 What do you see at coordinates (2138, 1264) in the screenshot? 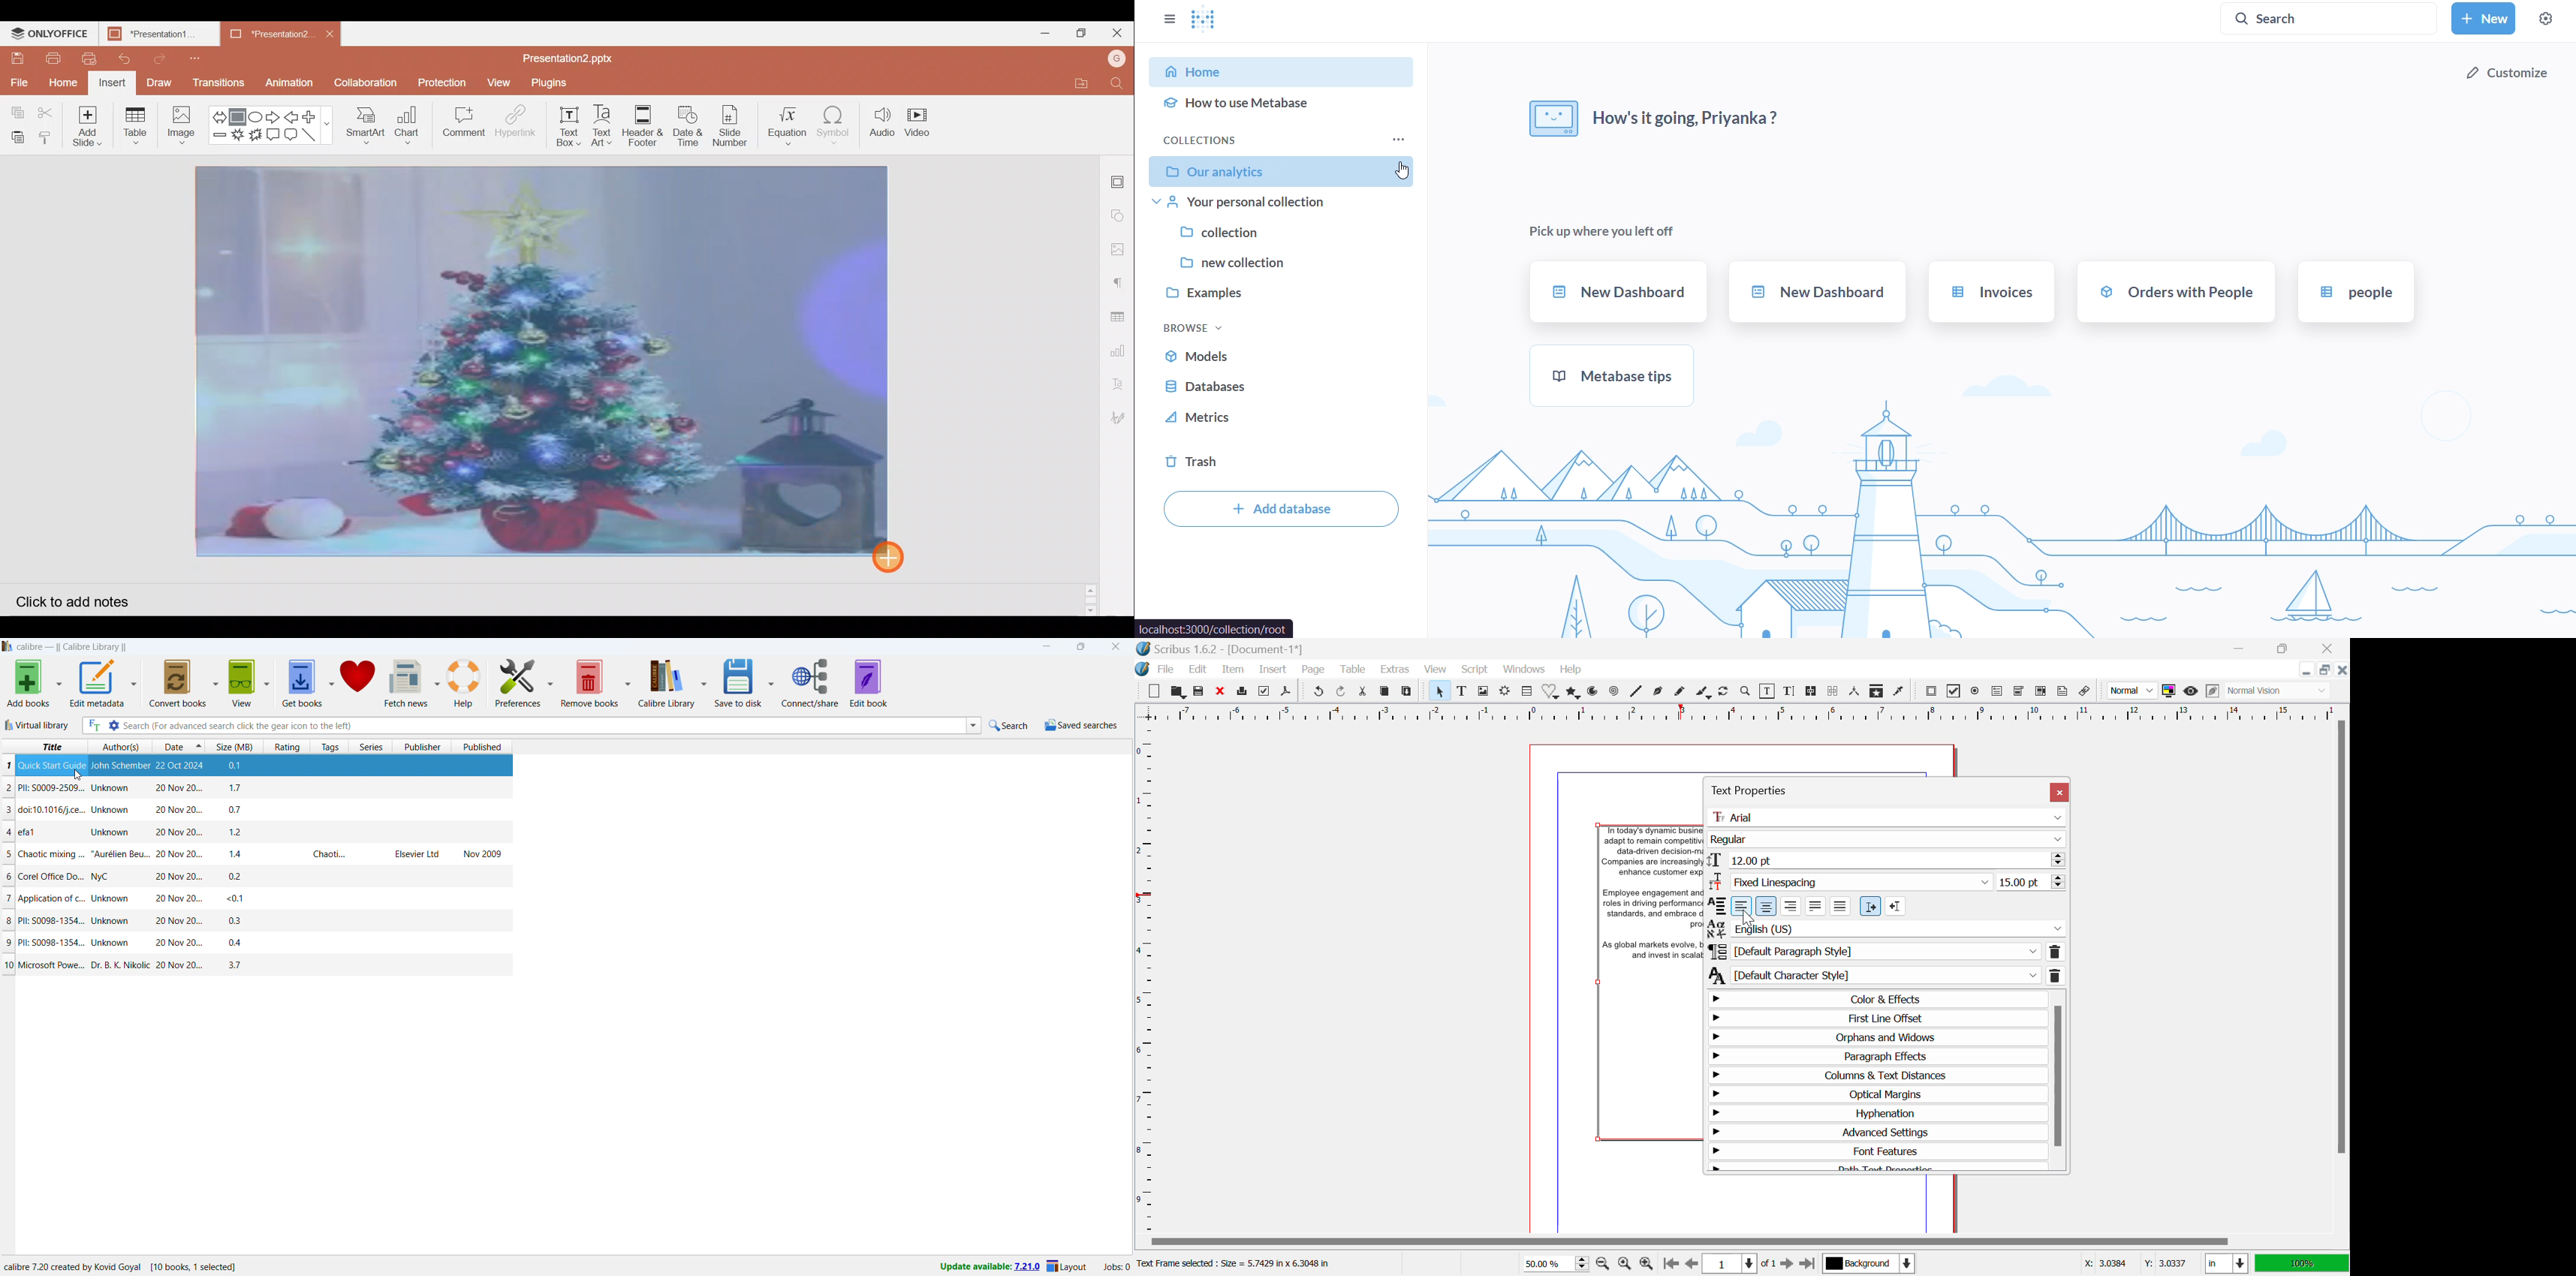
I see `Cursor Position` at bounding box center [2138, 1264].